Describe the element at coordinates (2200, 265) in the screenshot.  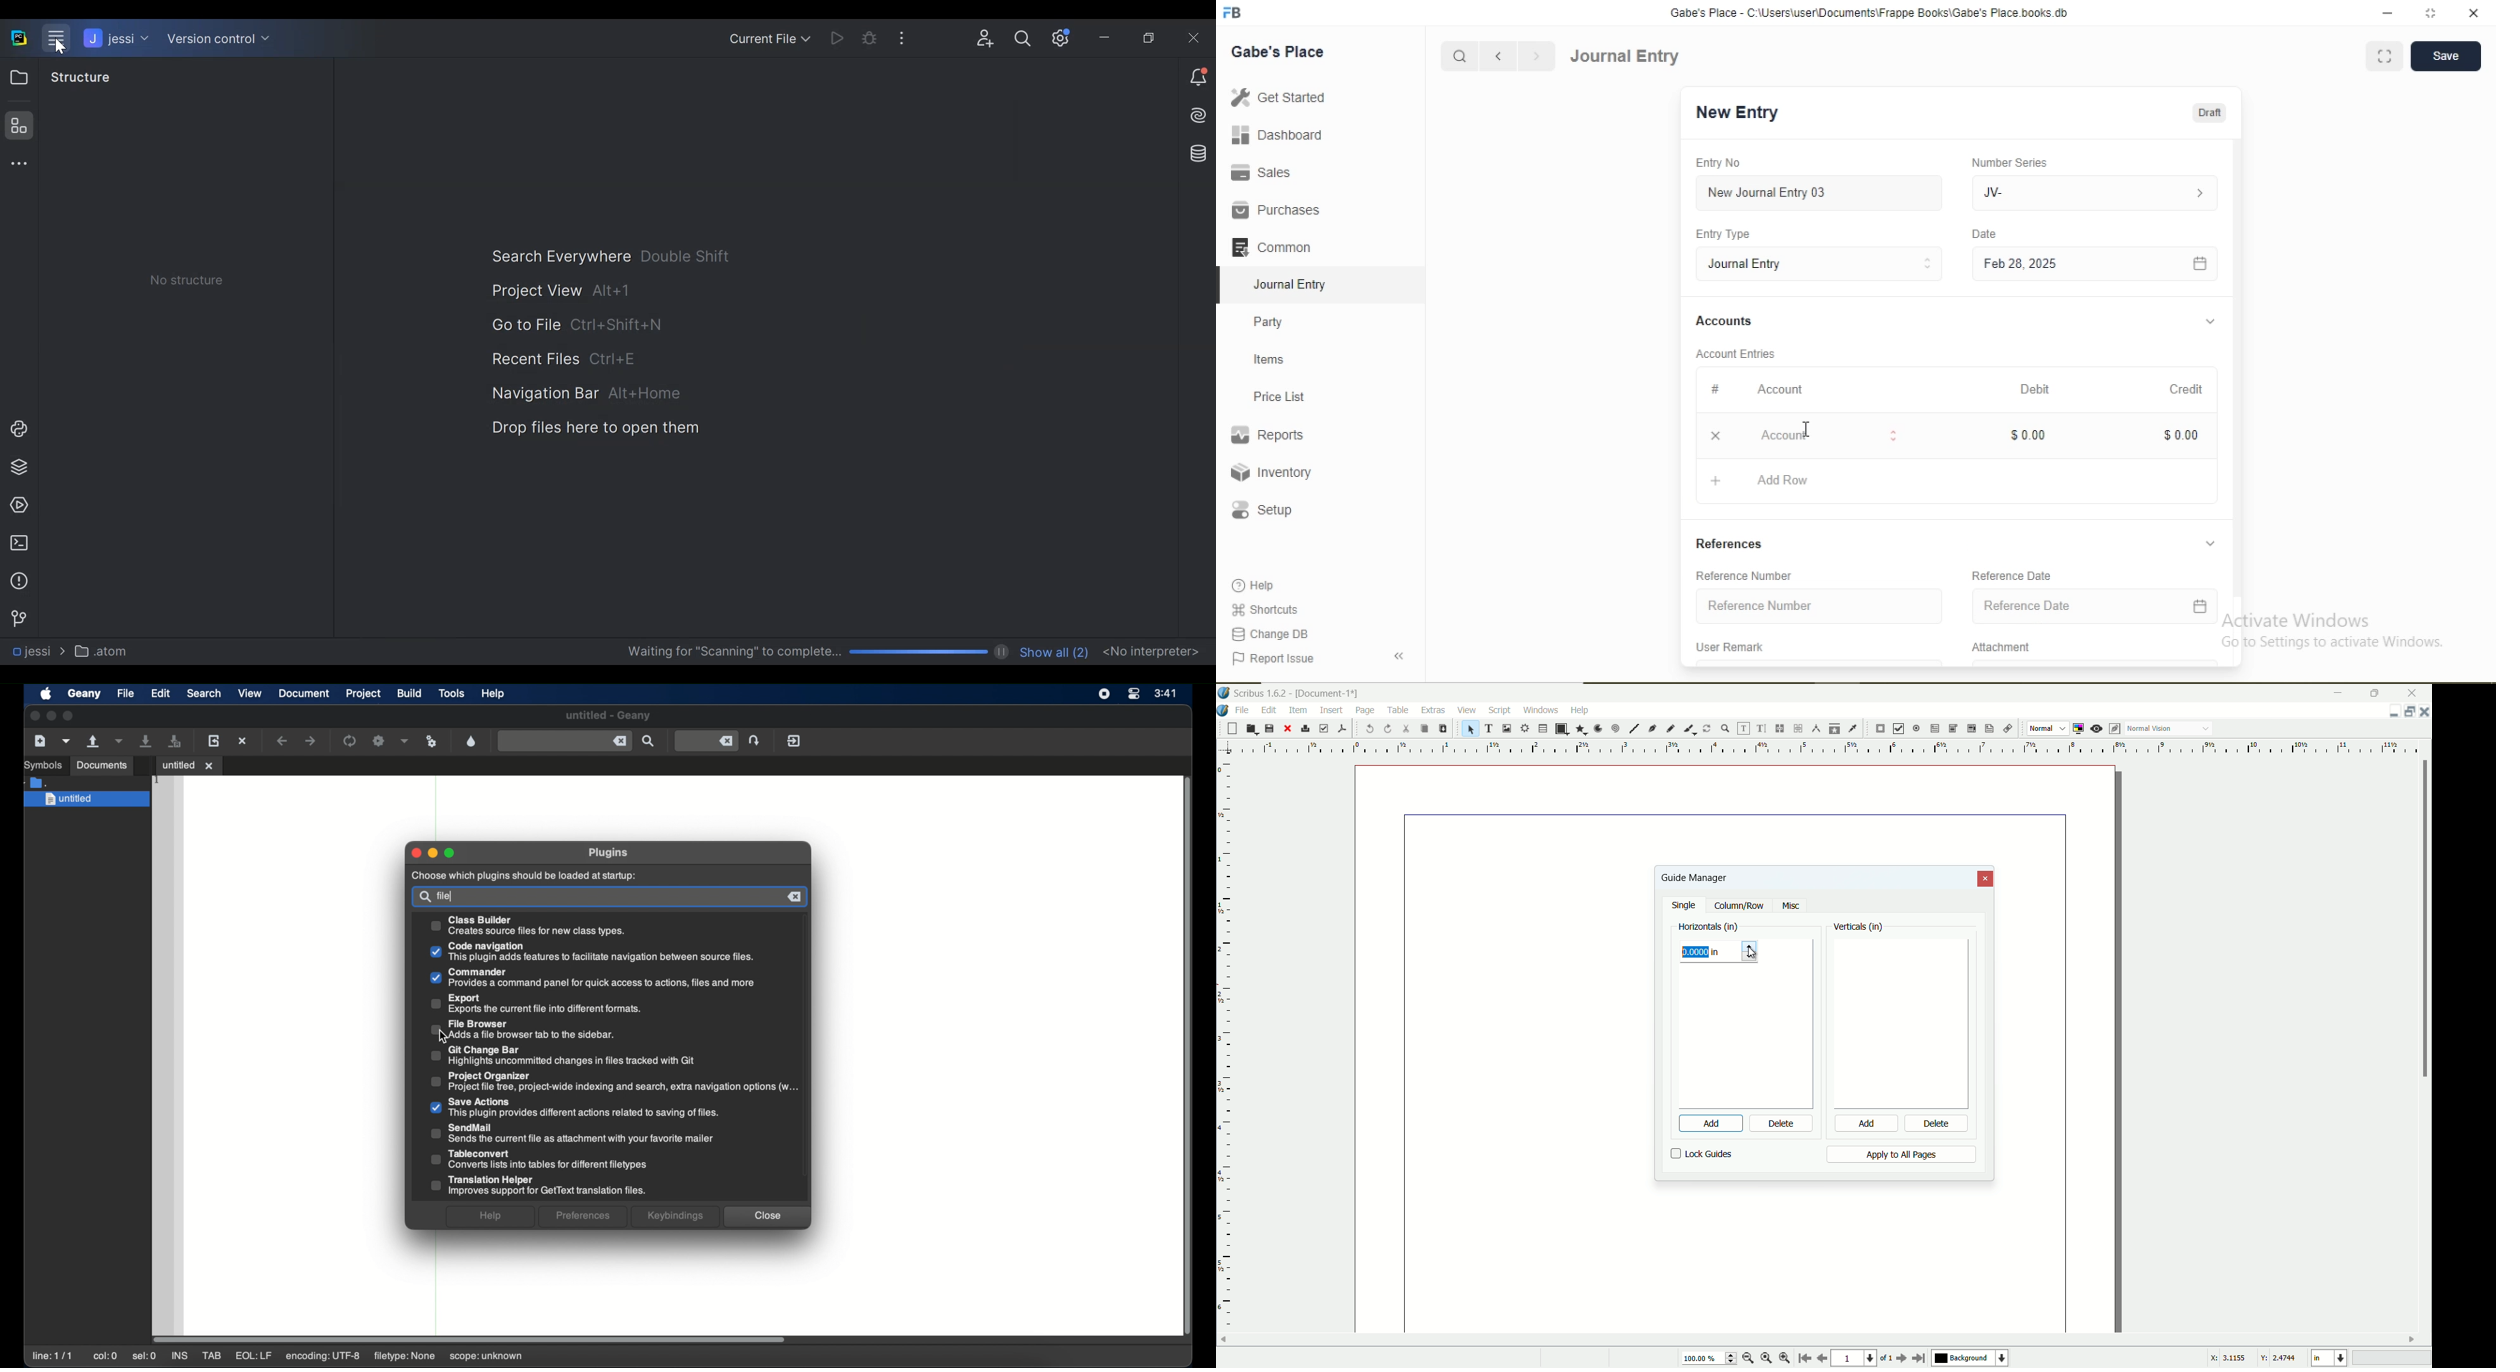
I see `Calendar` at that location.